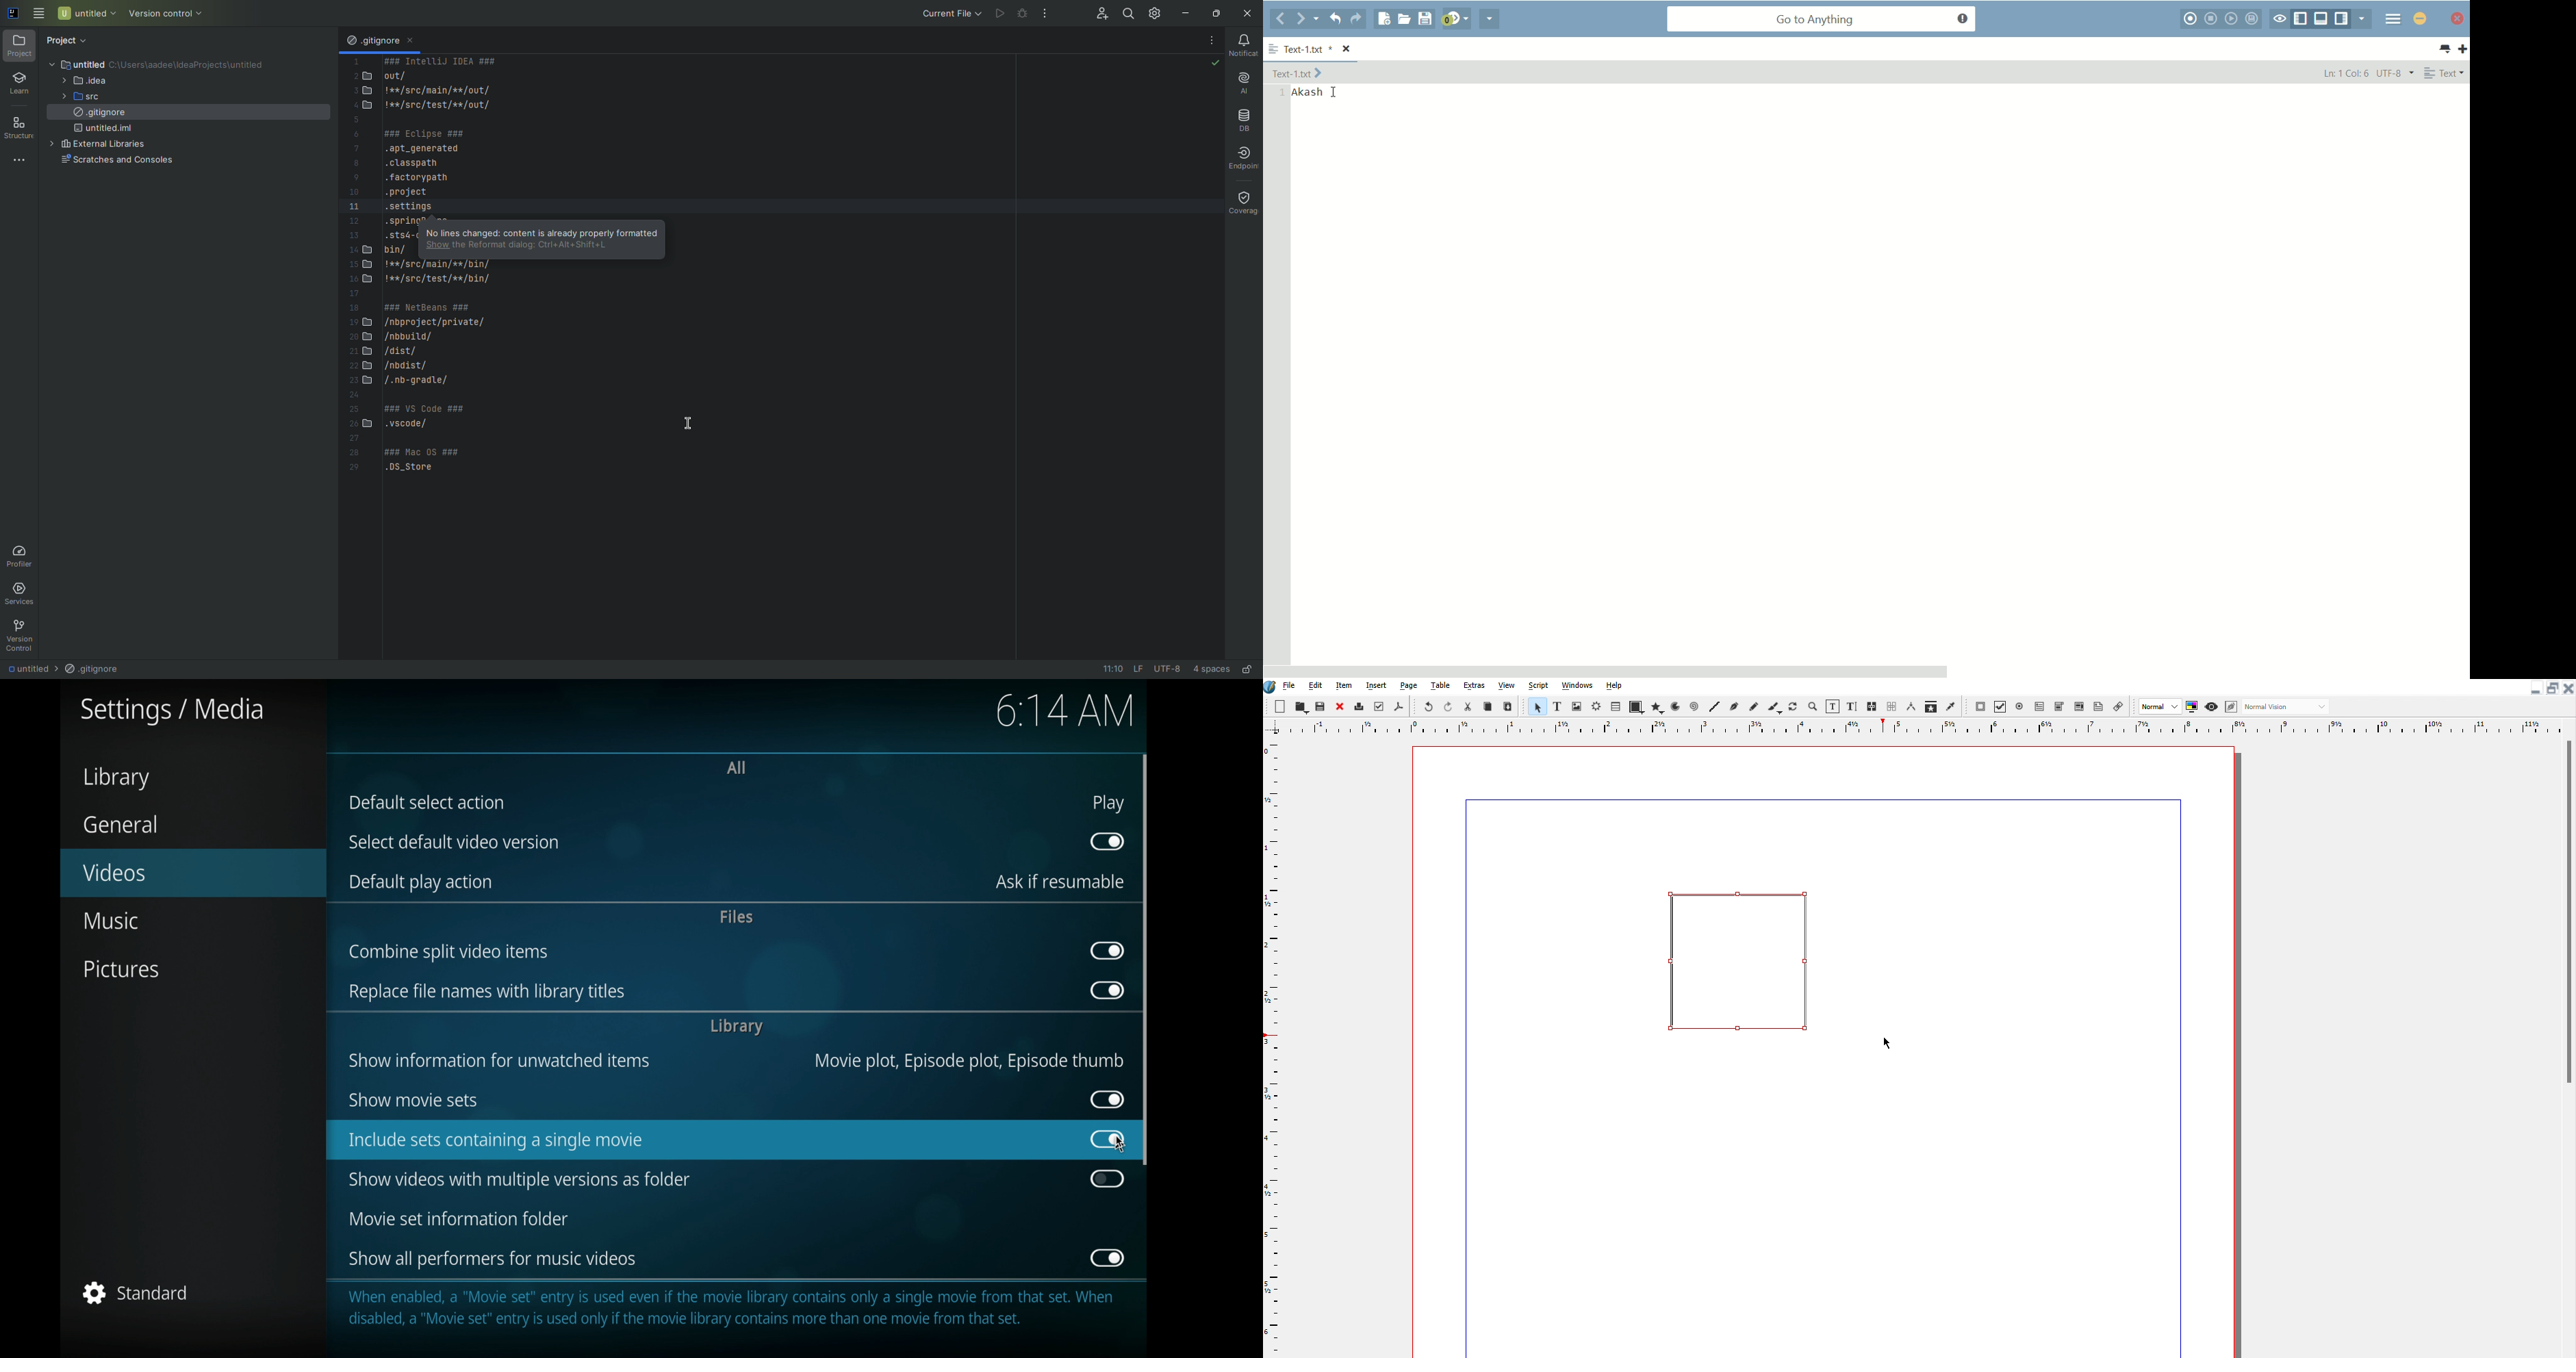 The width and height of the screenshot is (2576, 1372). What do you see at coordinates (39, 14) in the screenshot?
I see `Main Menu` at bounding box center [39, 14].